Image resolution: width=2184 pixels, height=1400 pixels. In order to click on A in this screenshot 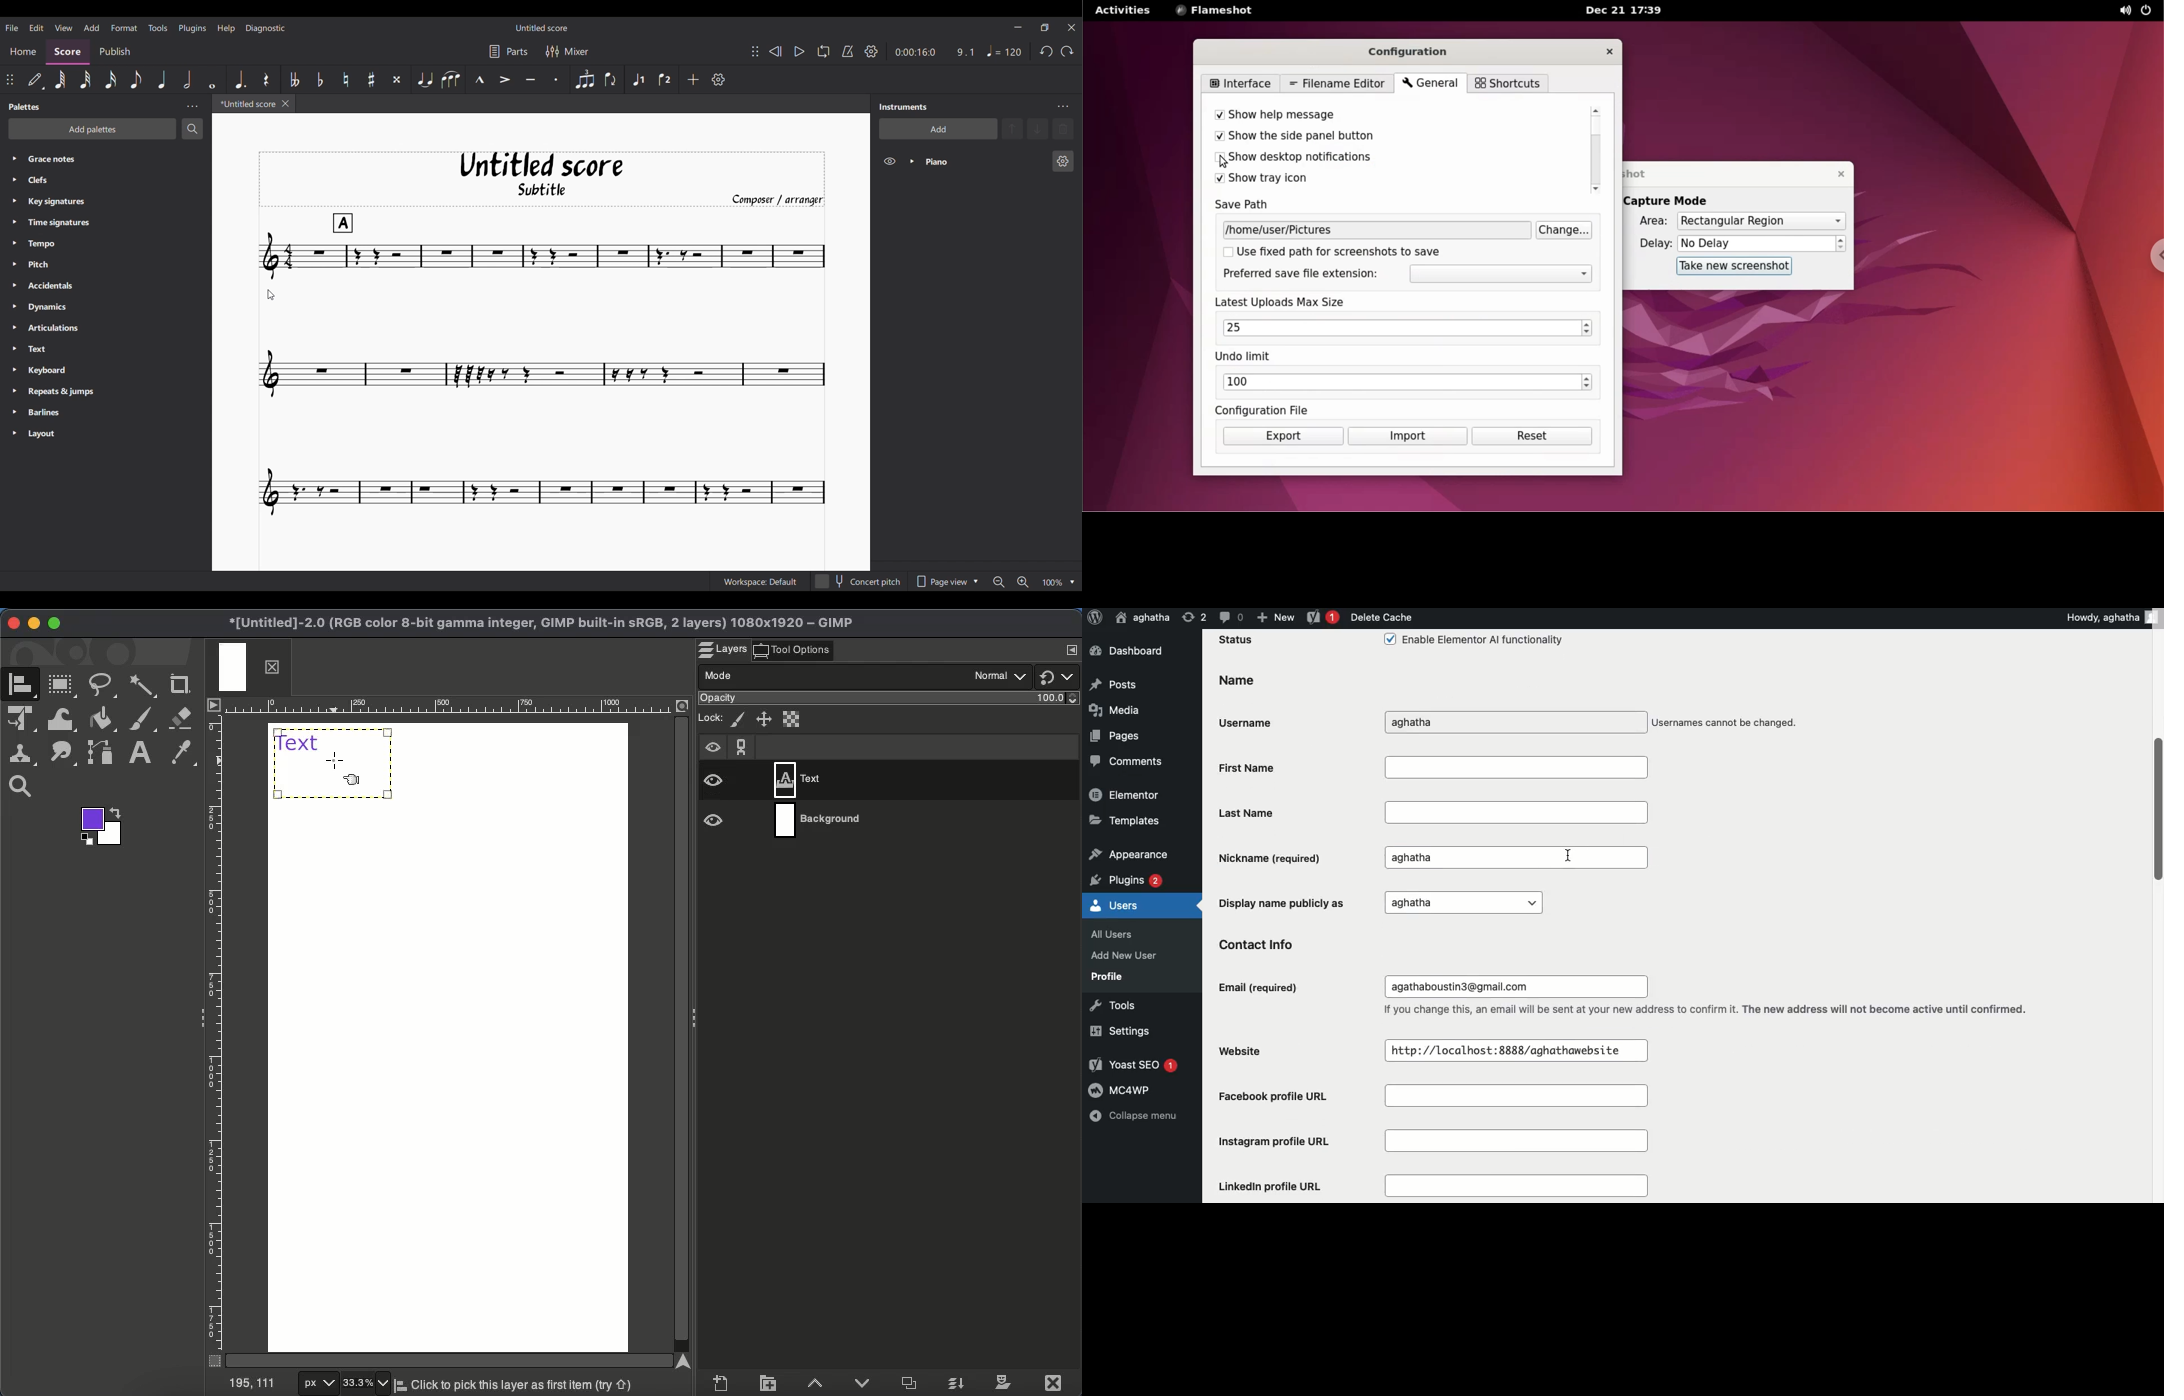, I will do `click(24, 686)`.